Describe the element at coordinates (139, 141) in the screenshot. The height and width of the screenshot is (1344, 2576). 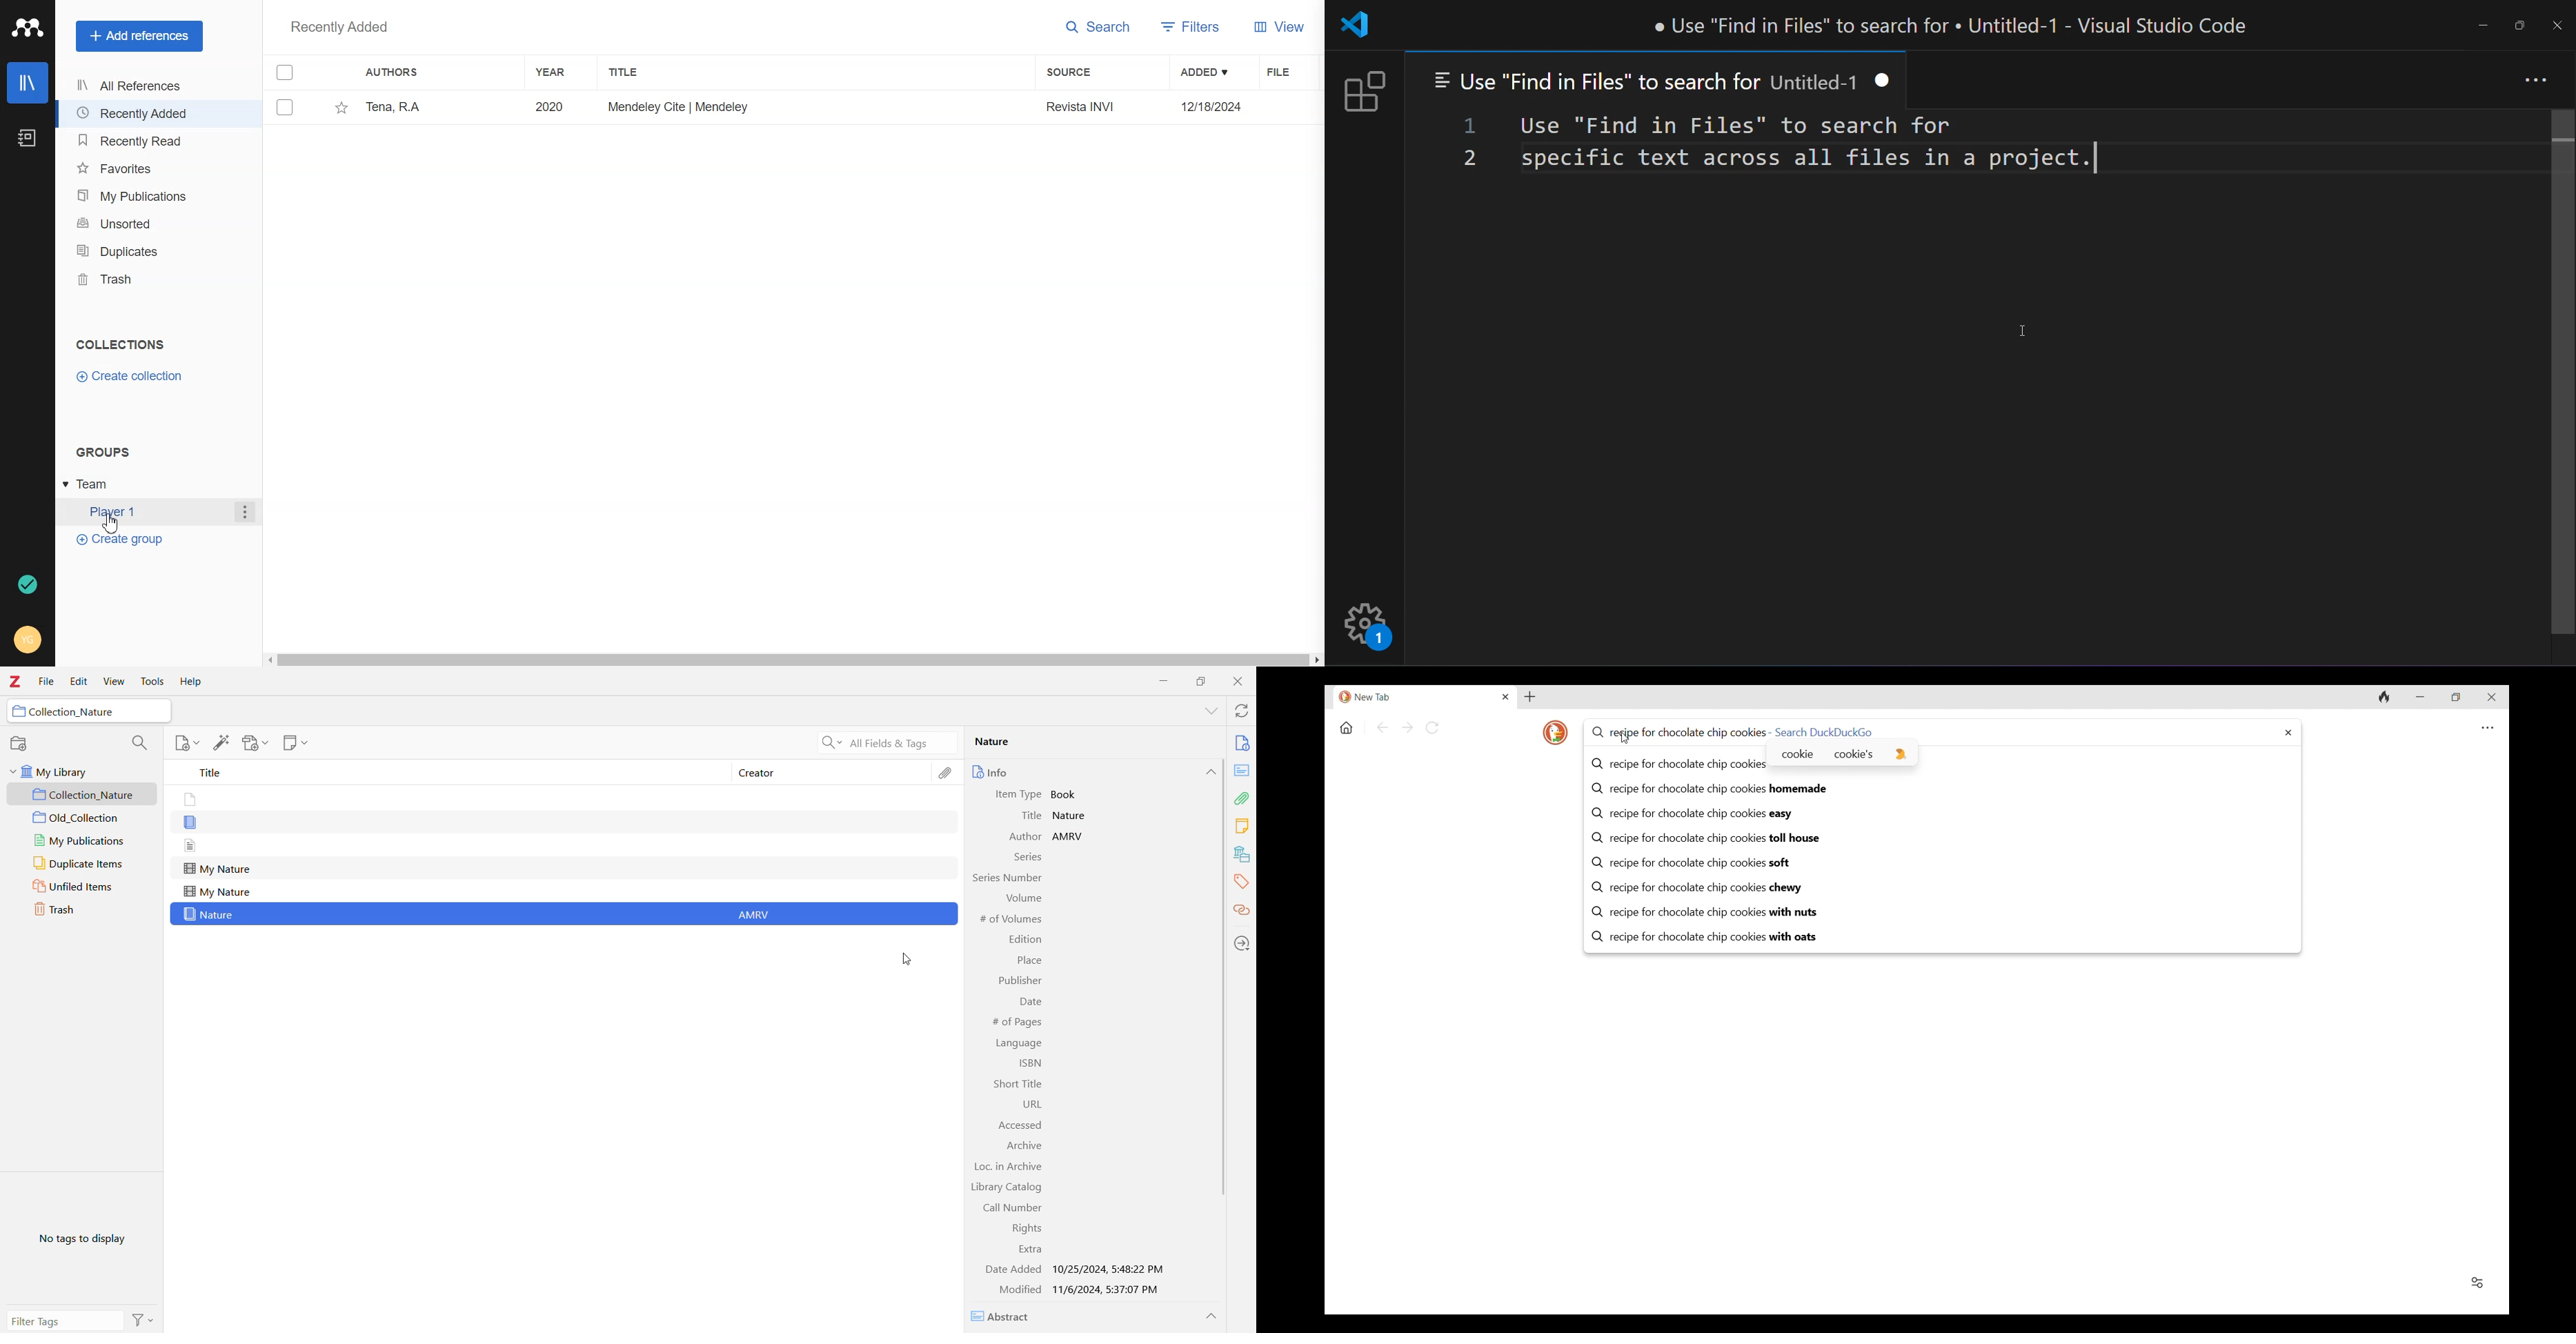
I see `Recently Read` at that location.